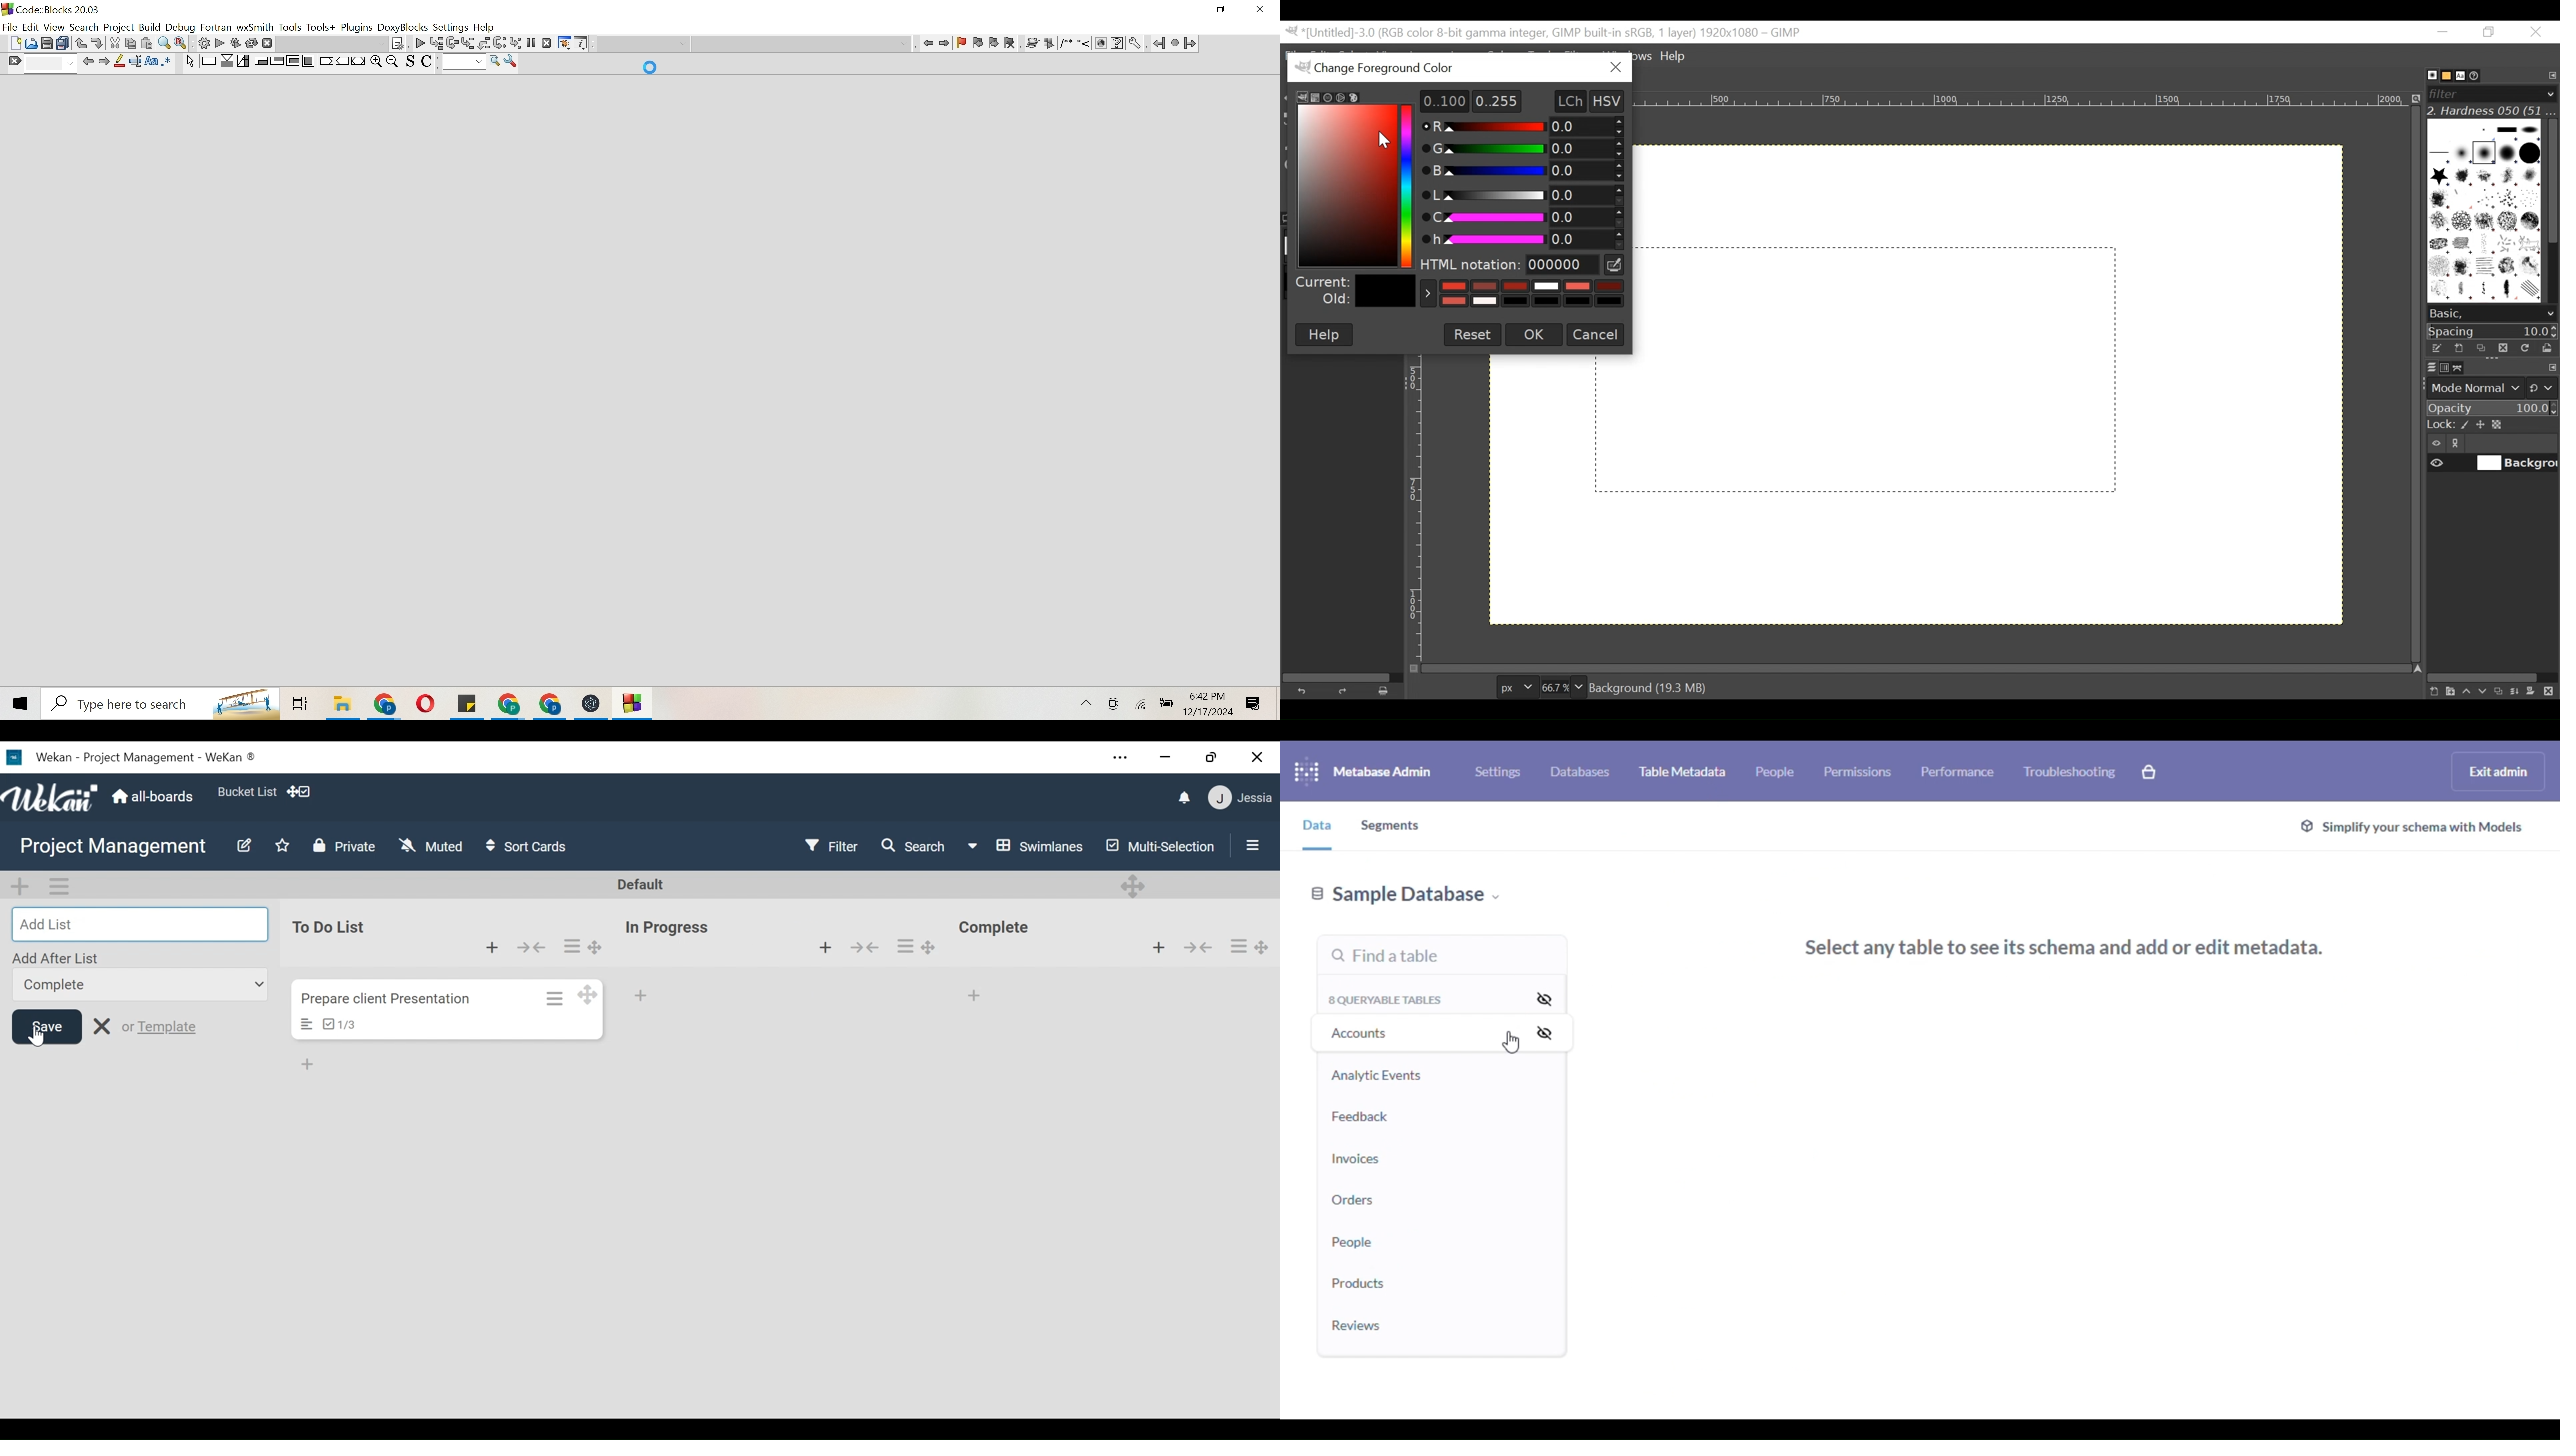  I want to click on Move right, so click(105, 61).